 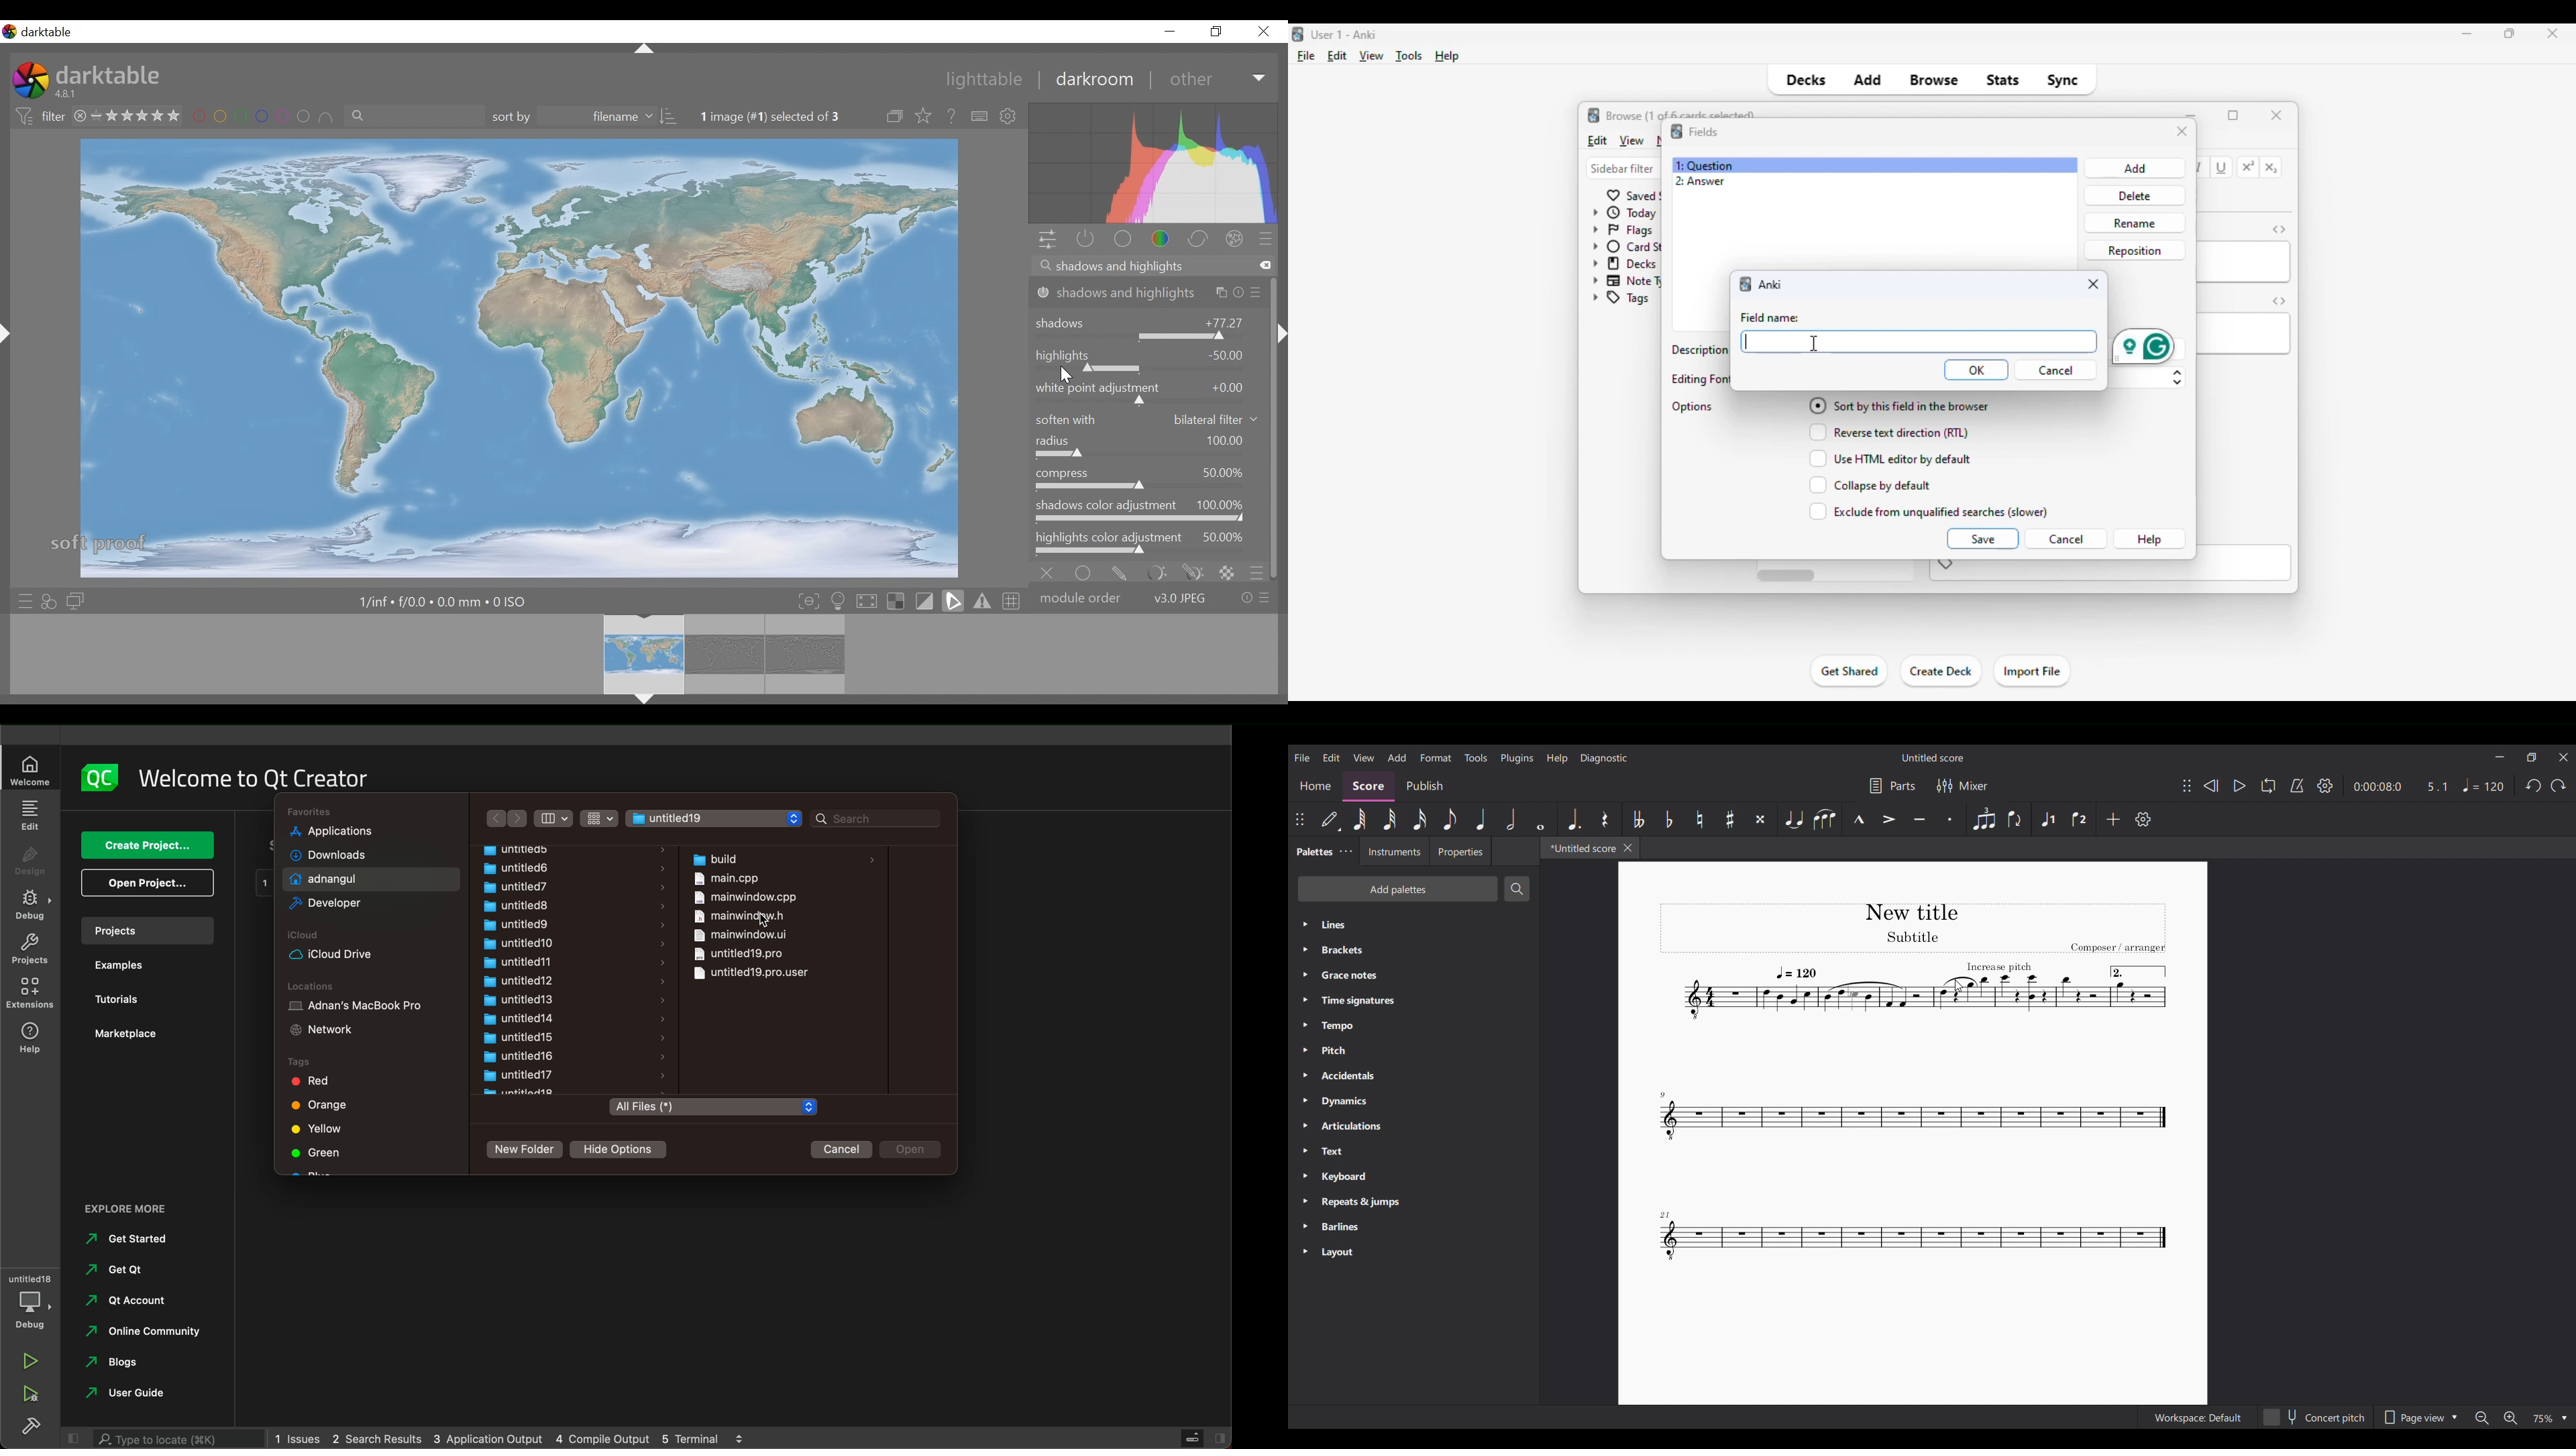 I want to click on , so click(x=1281, y=347).